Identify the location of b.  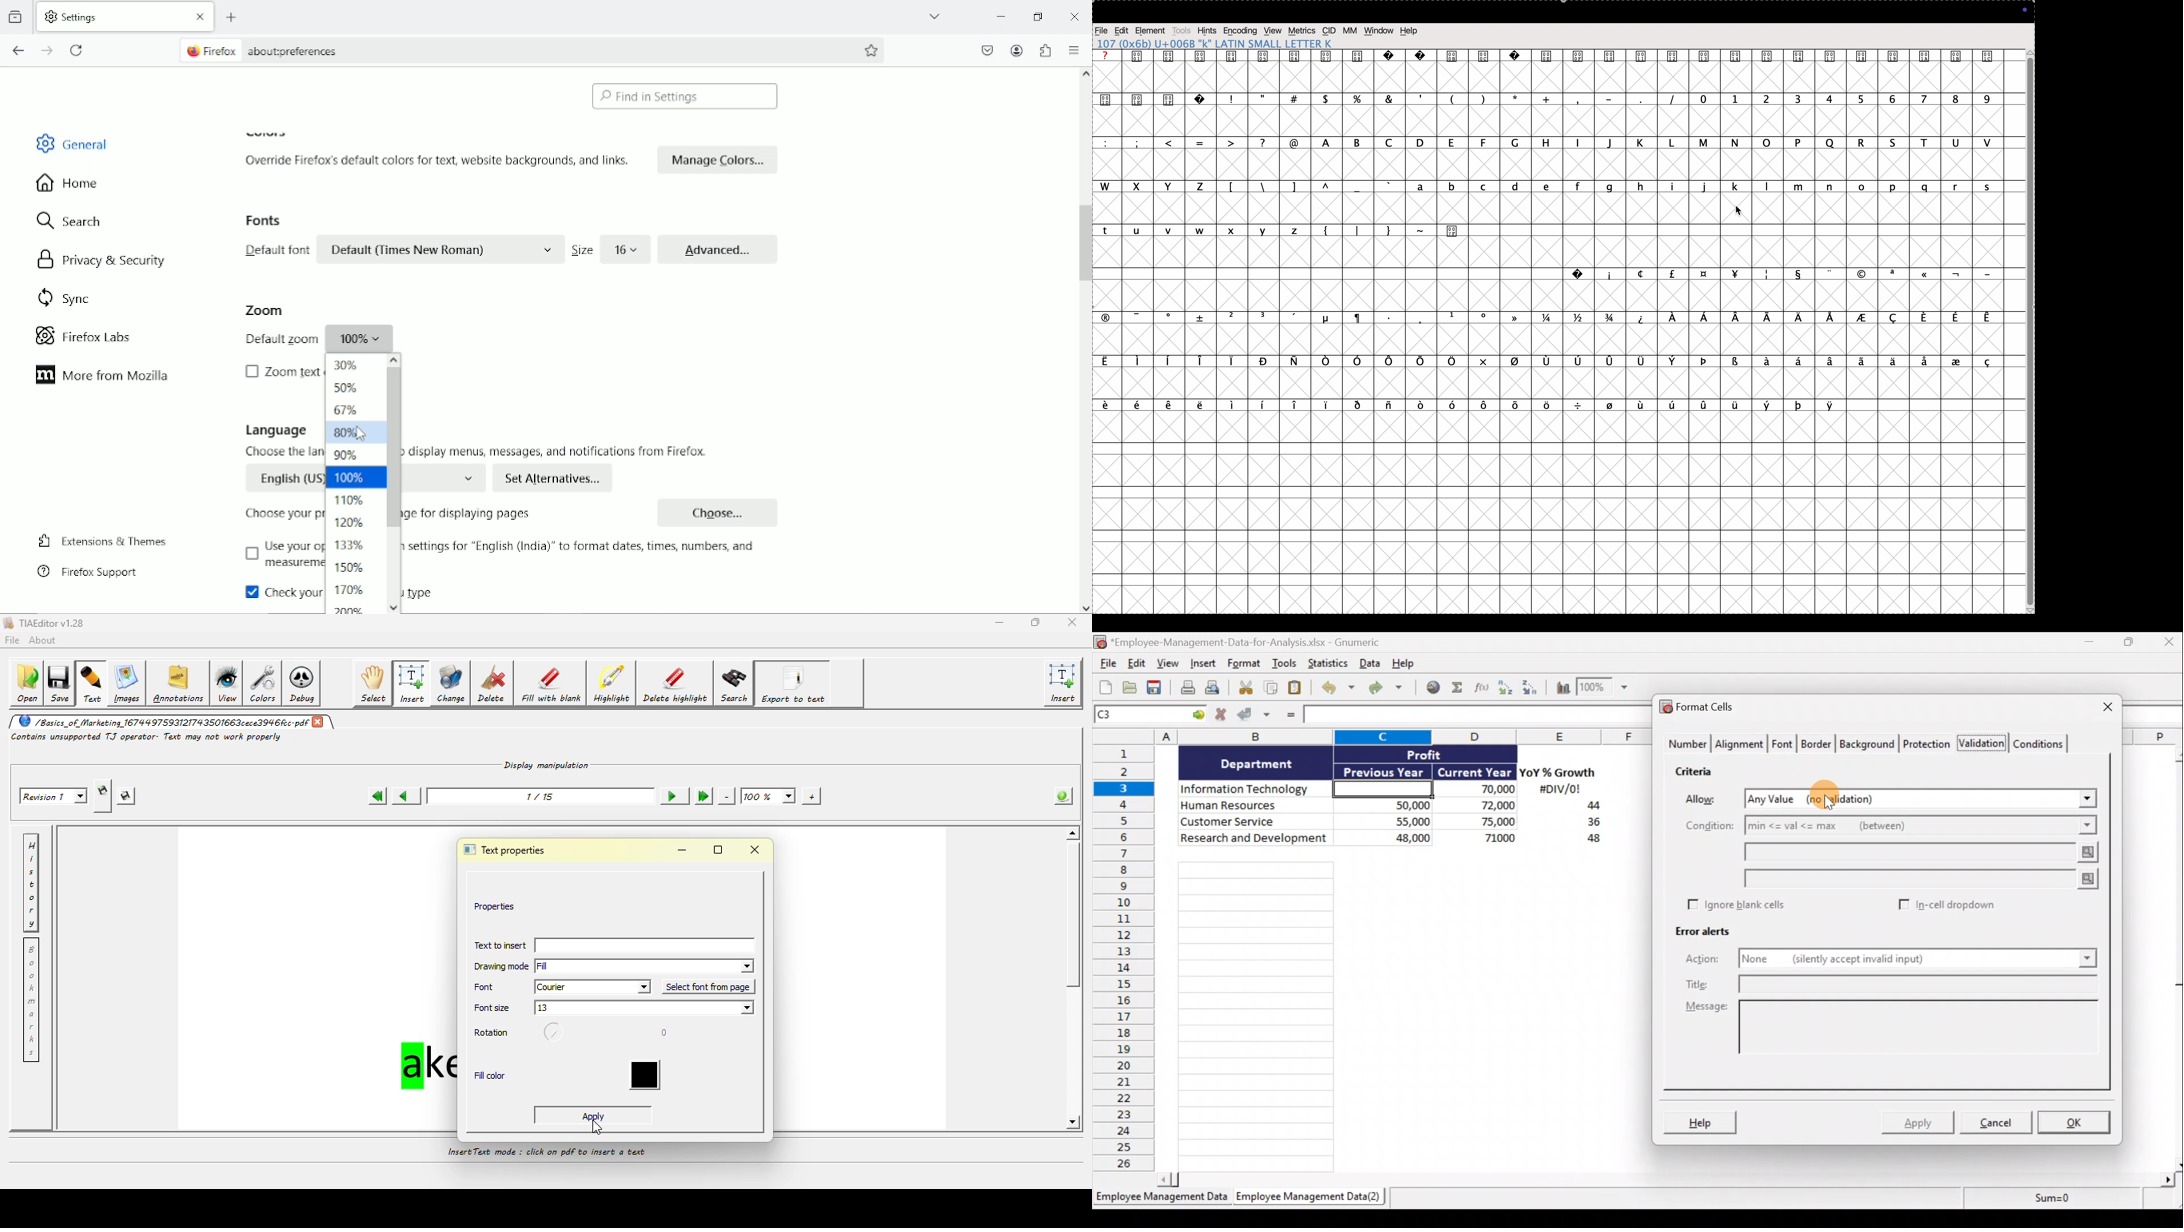
(1453, 186).